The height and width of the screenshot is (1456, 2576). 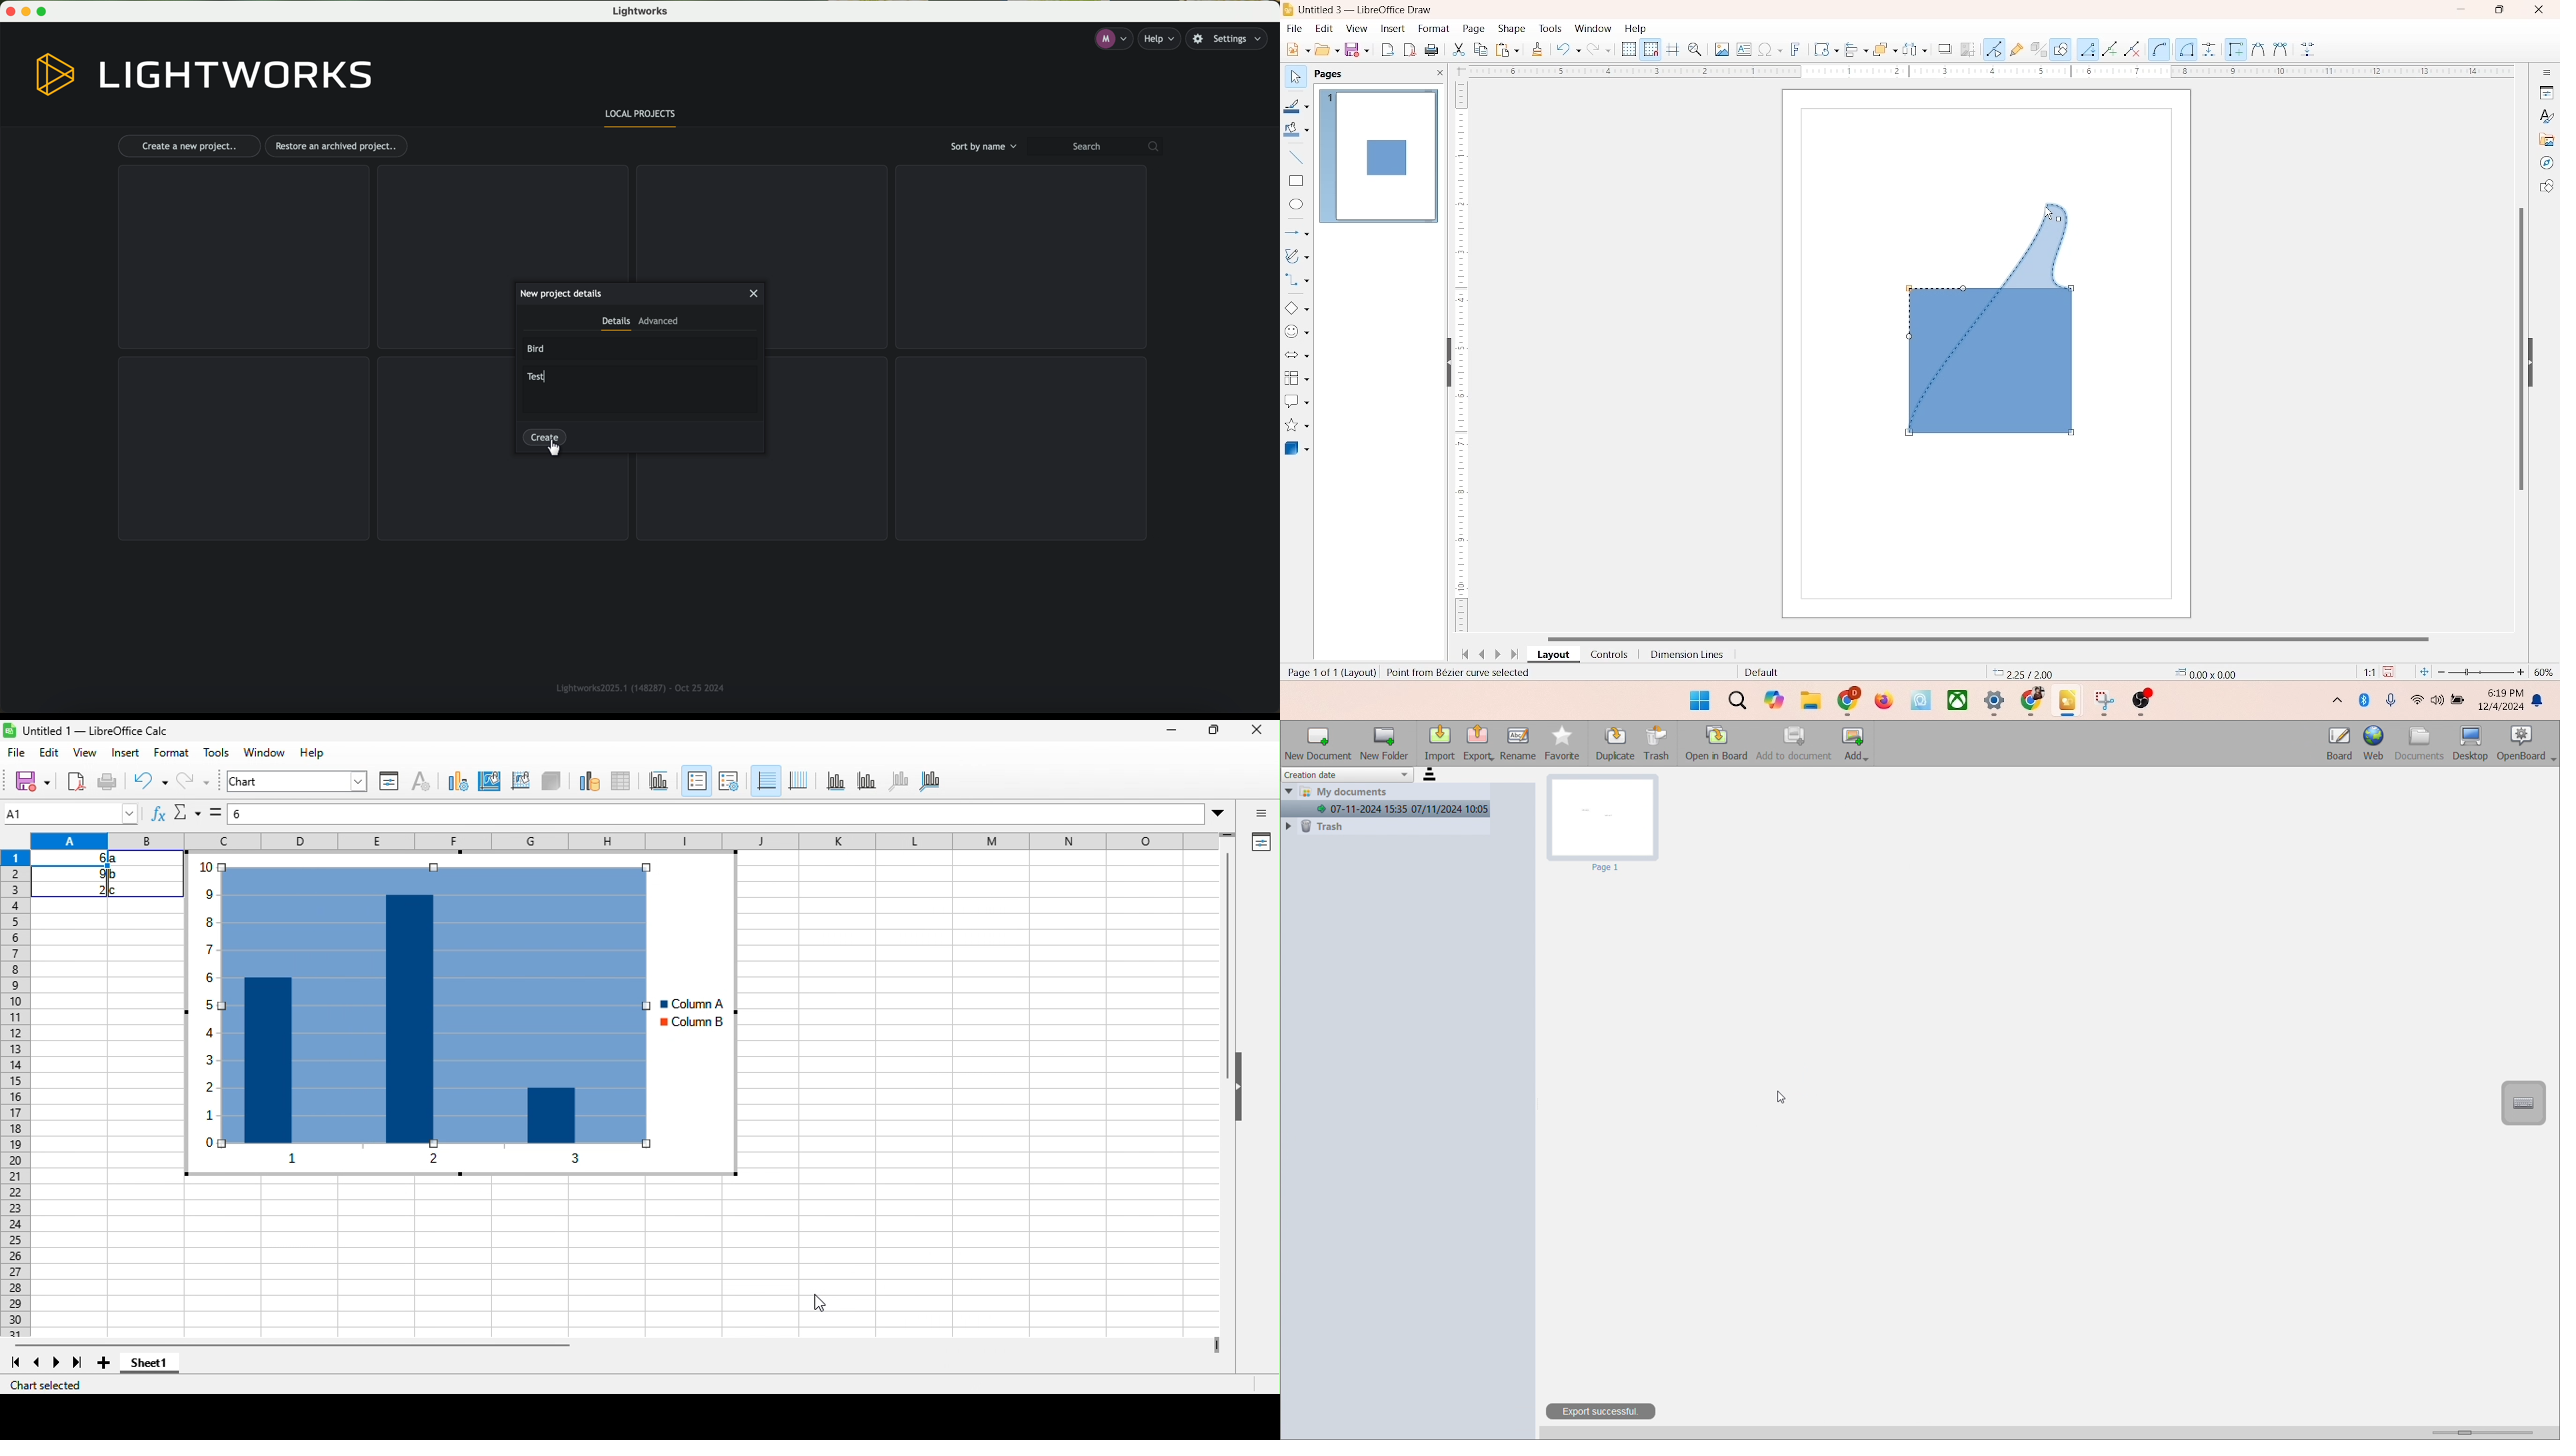 I want to click on clone formatting, so click(x=1536, y=49).